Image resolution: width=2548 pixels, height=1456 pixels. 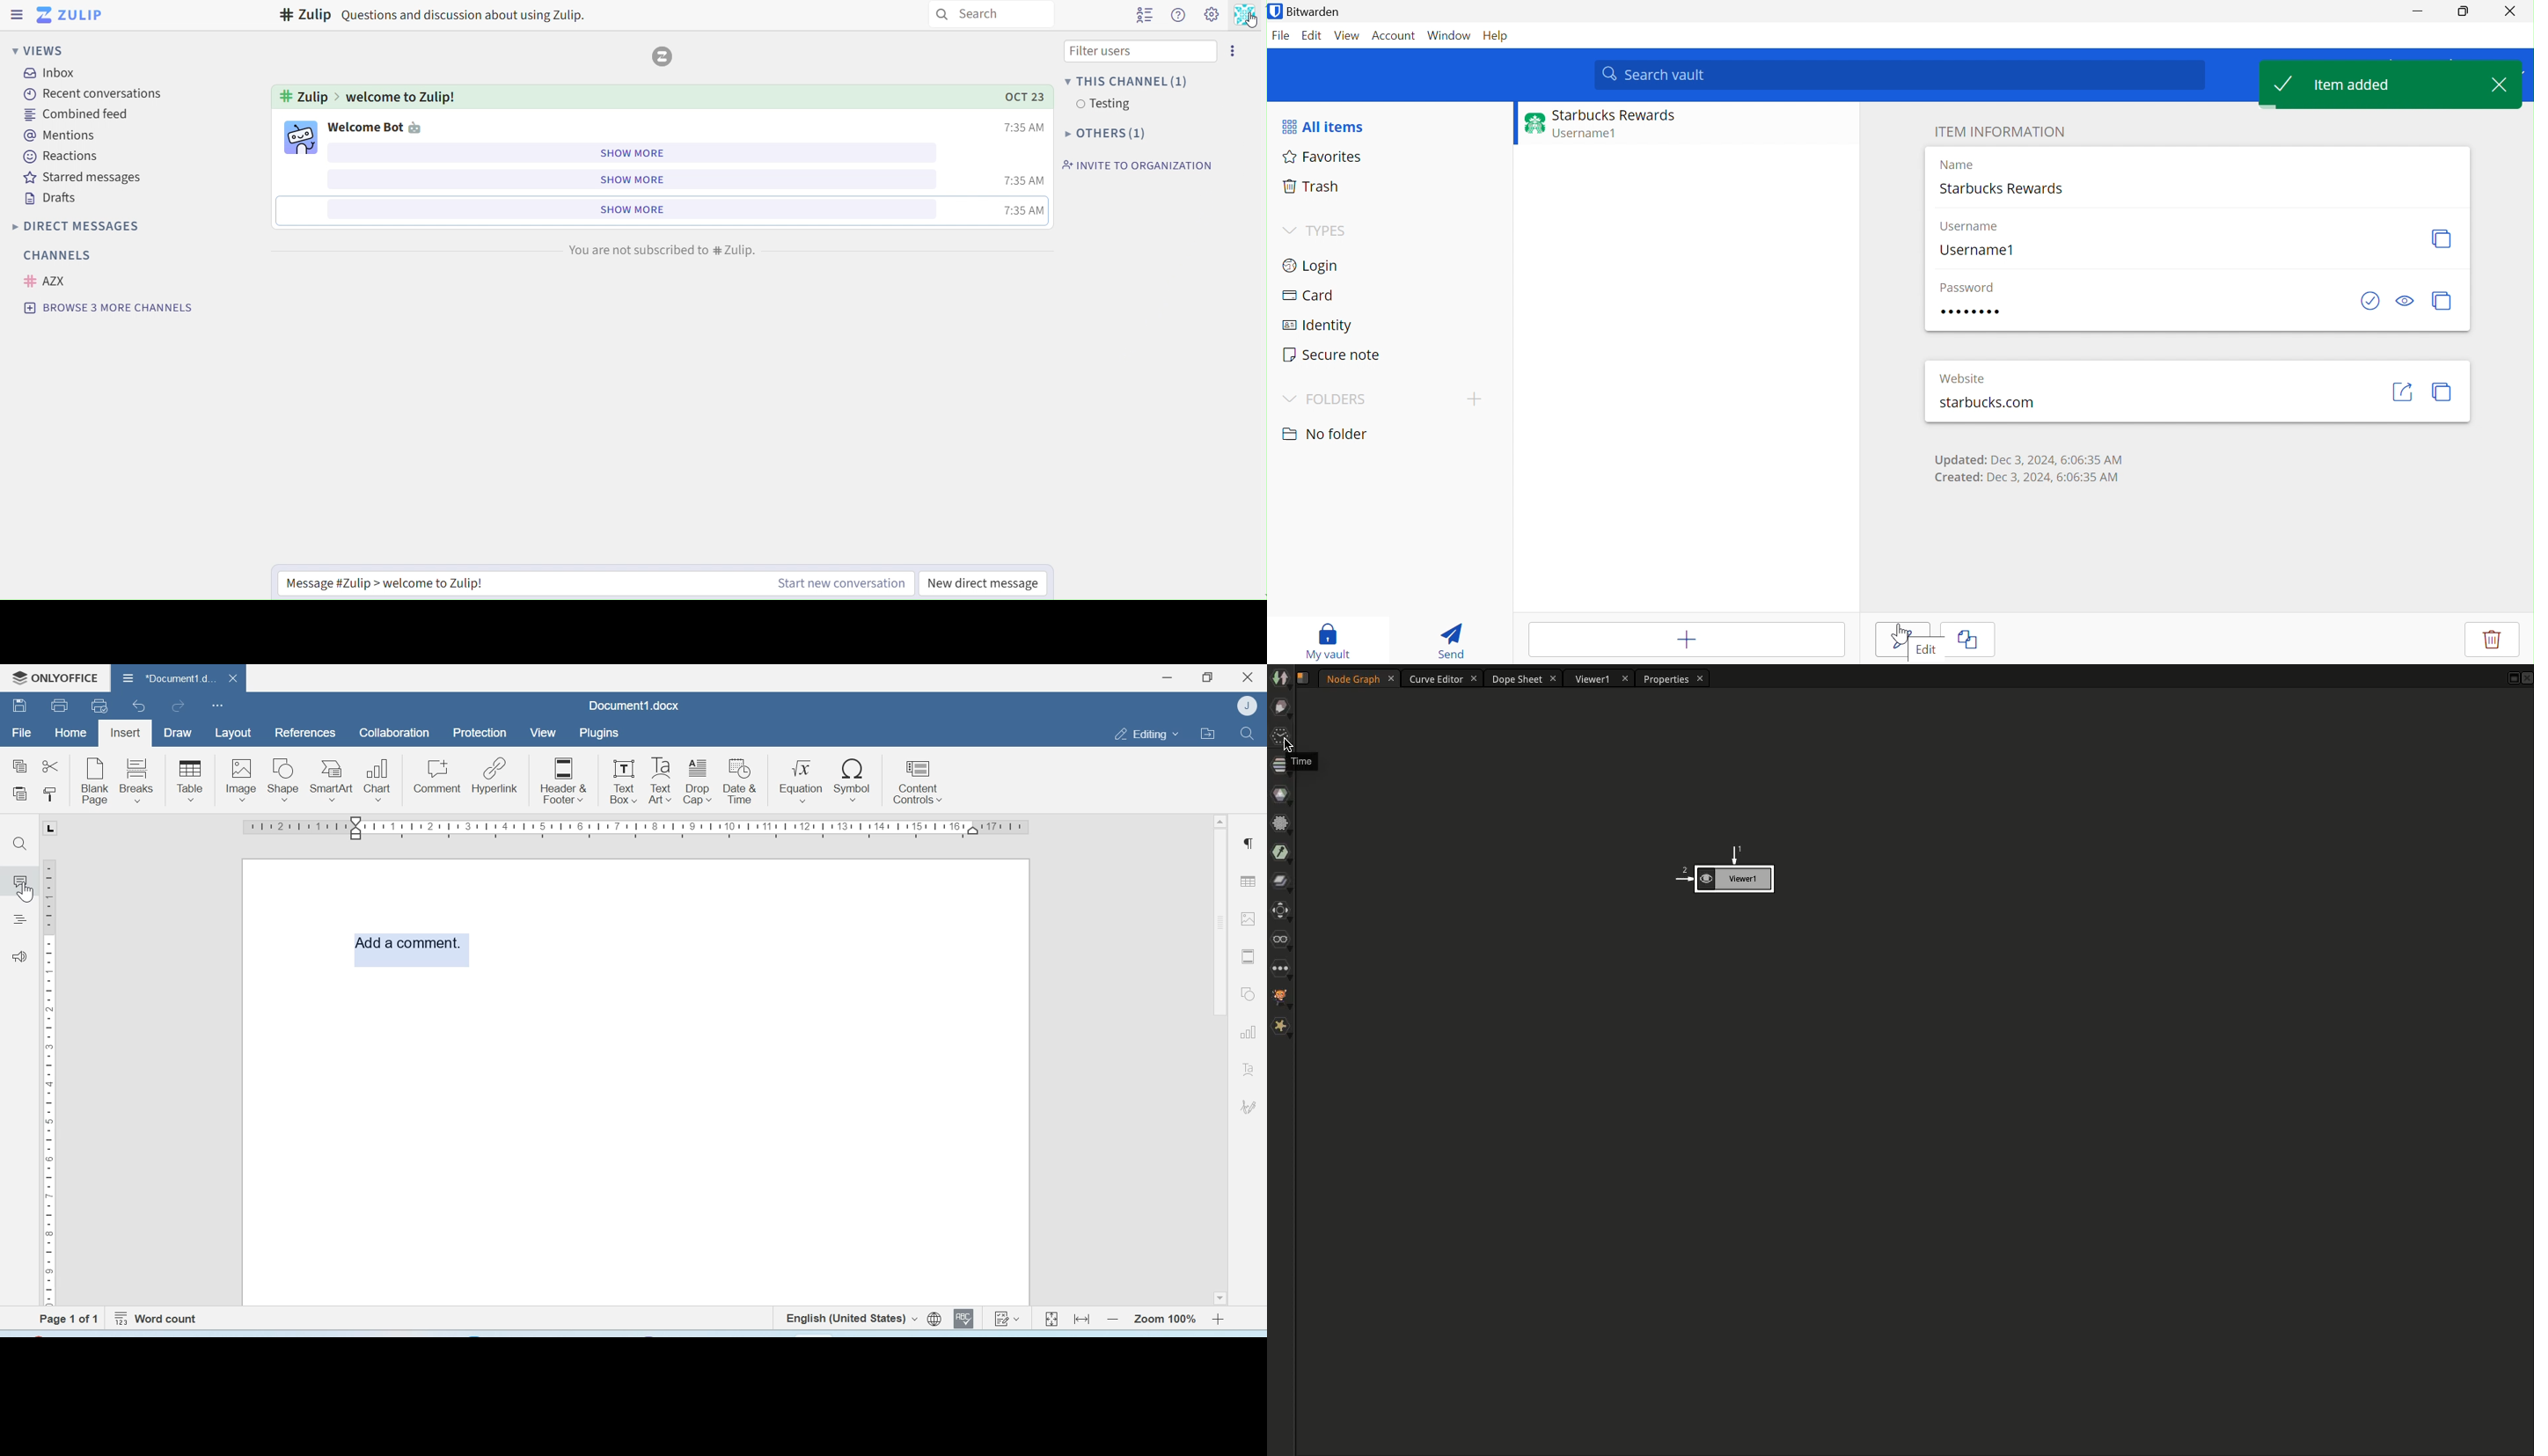 What do you see at coordinates (1396, 36) in the screenshot?
I see `Account` at bounding box center [1396, 36].